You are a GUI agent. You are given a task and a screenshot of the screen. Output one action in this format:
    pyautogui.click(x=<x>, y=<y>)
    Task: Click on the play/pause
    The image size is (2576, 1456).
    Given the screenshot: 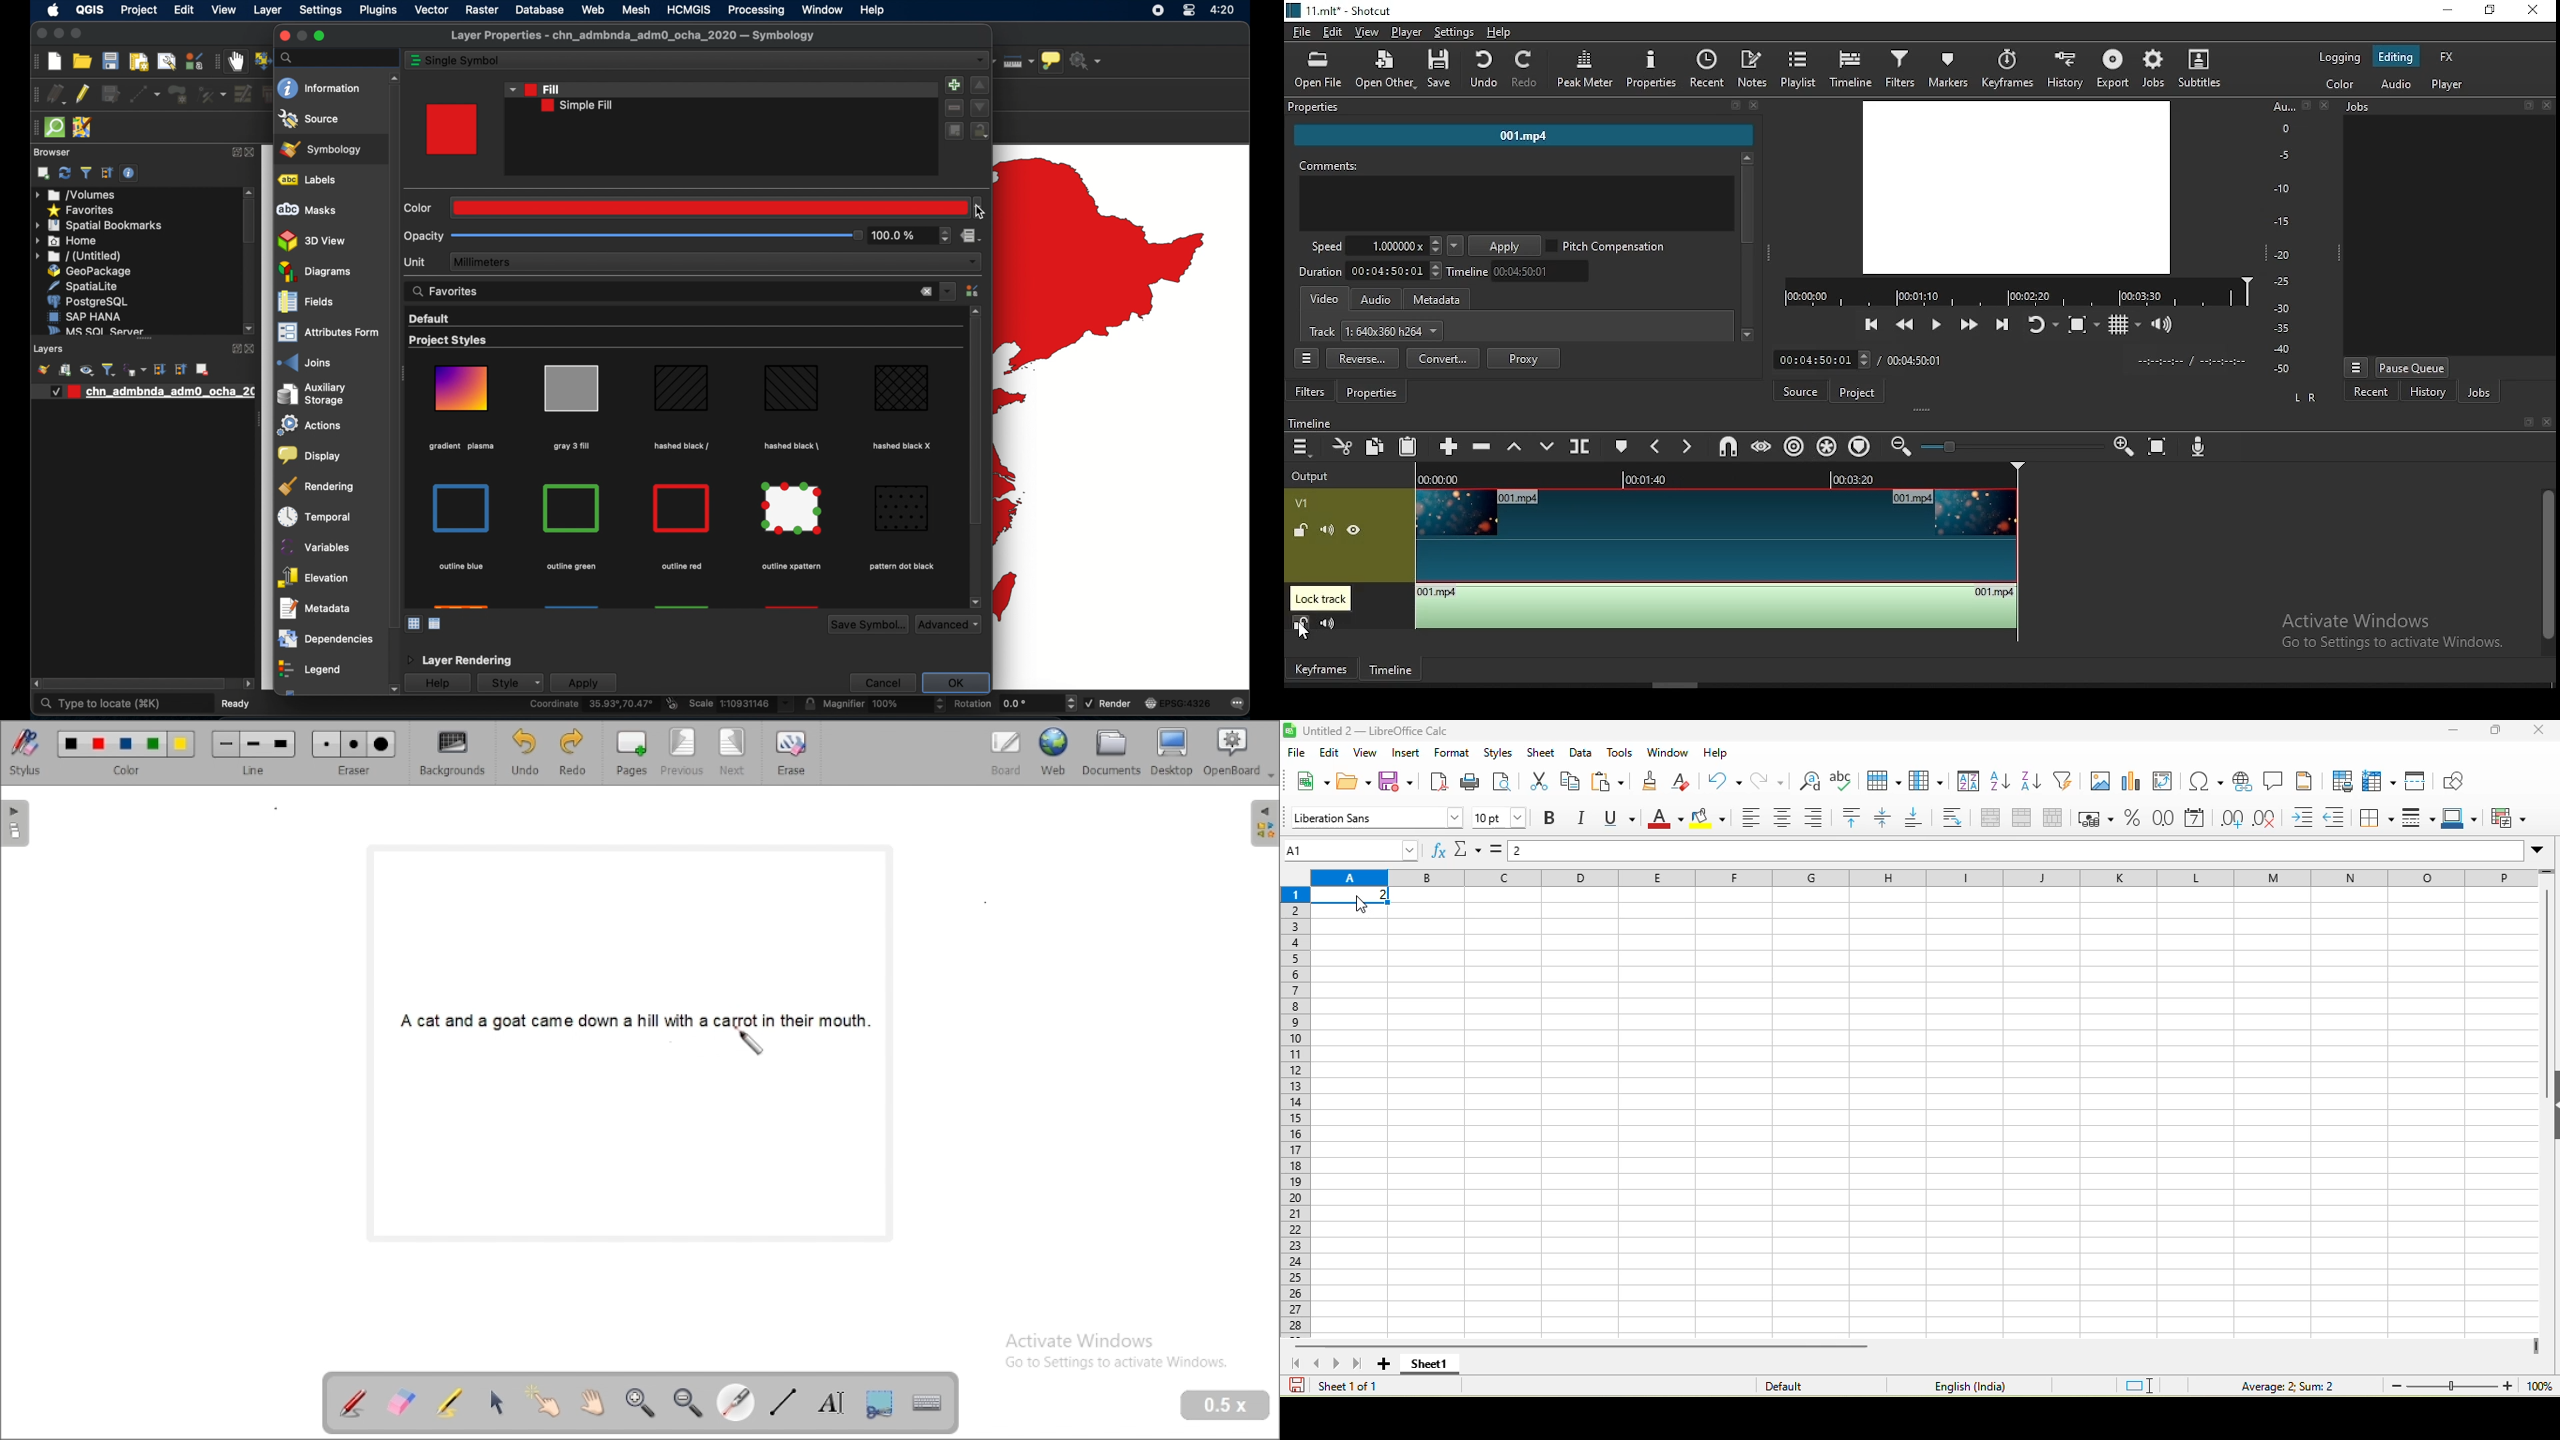 What is the action you would take?
    pyautogui.click(x=1935, y=322)
    